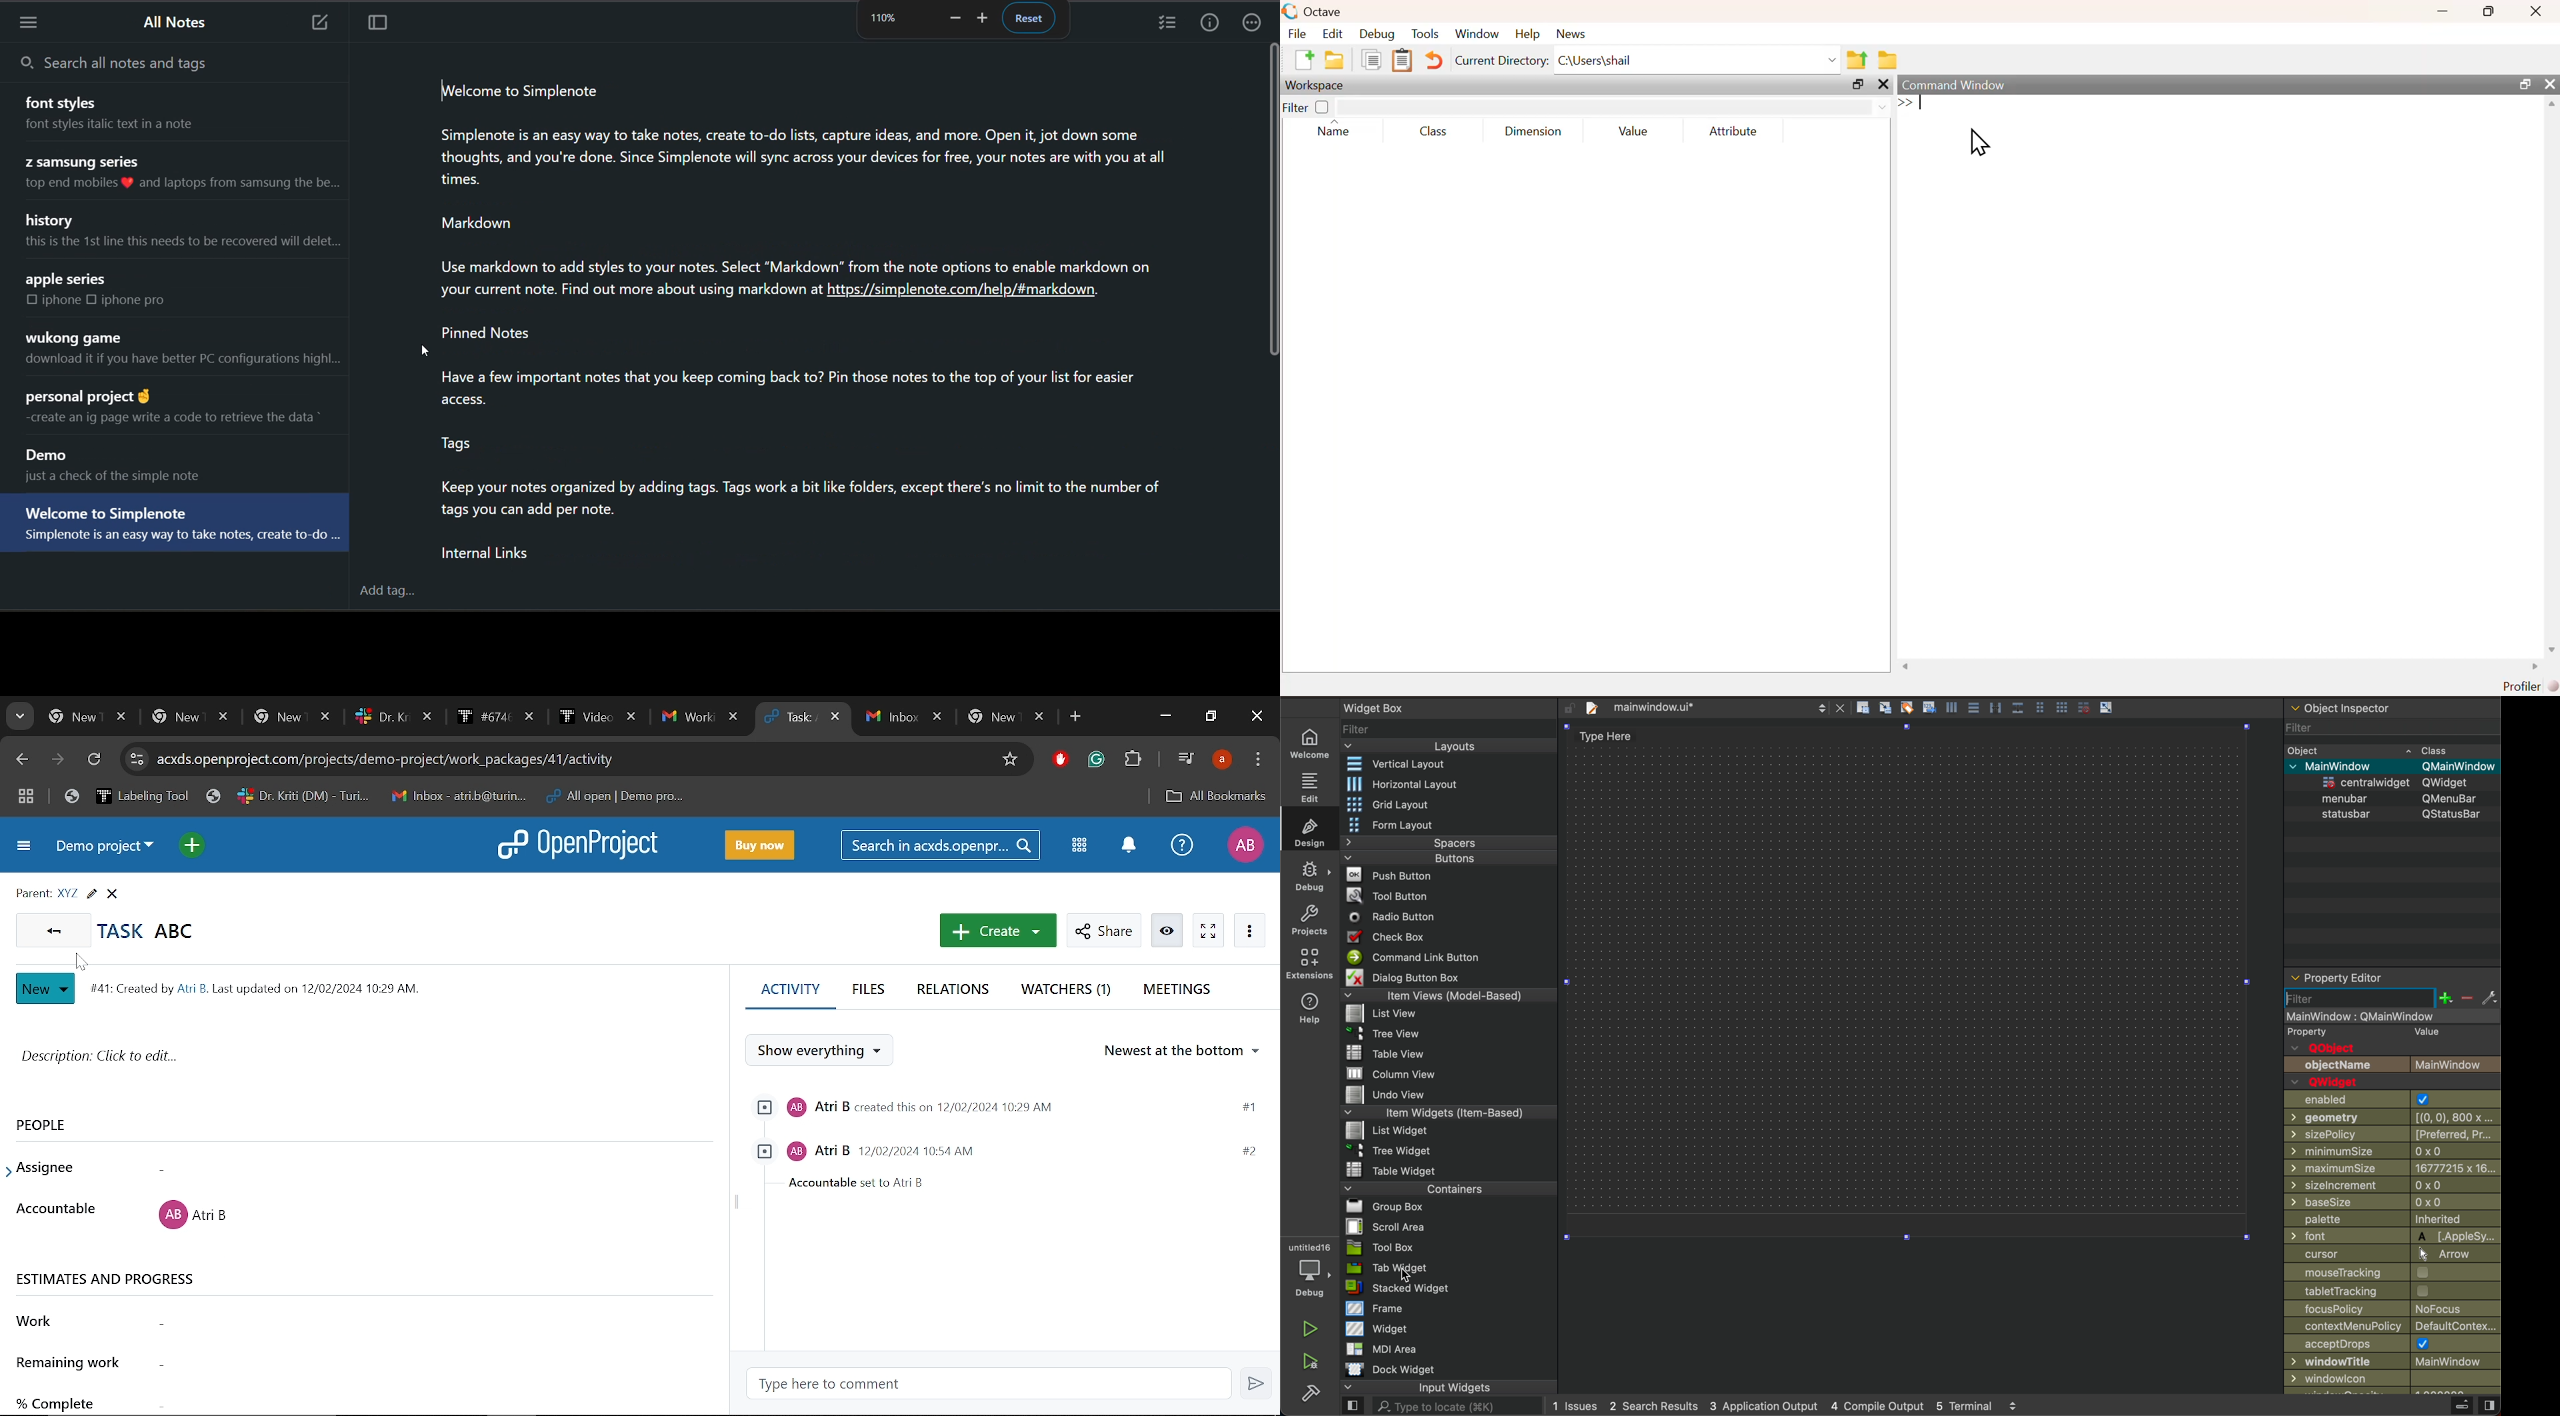 This screenshot has height=1428, width=2576. Describe the element at coordinates (107, 512) in the screenshot. I see `Welcome to Simplenote` at that location.